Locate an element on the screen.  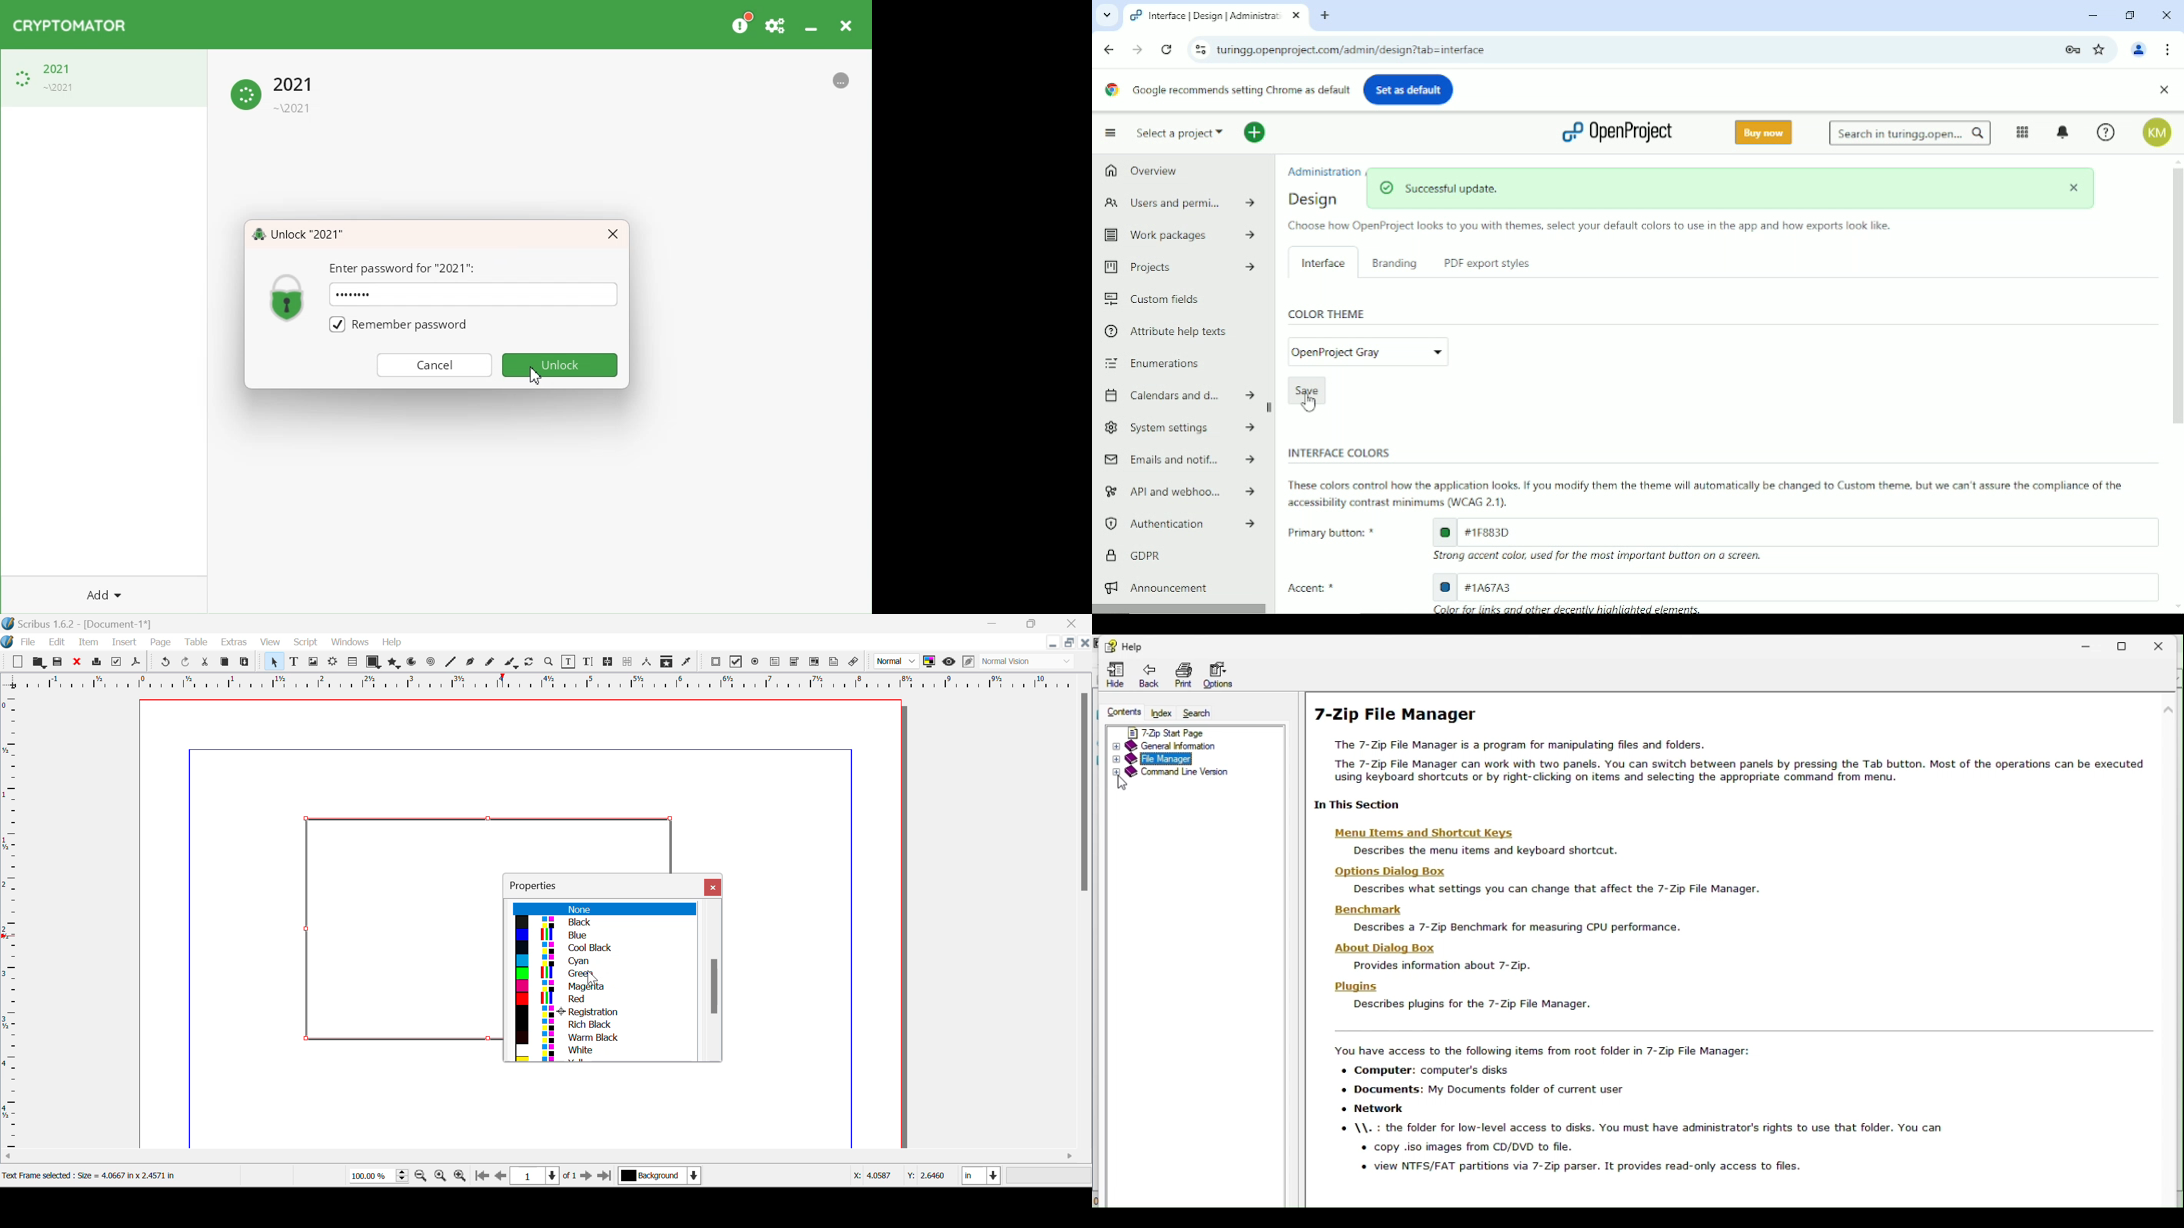
To notification center is located at coordinates (2064, 132).